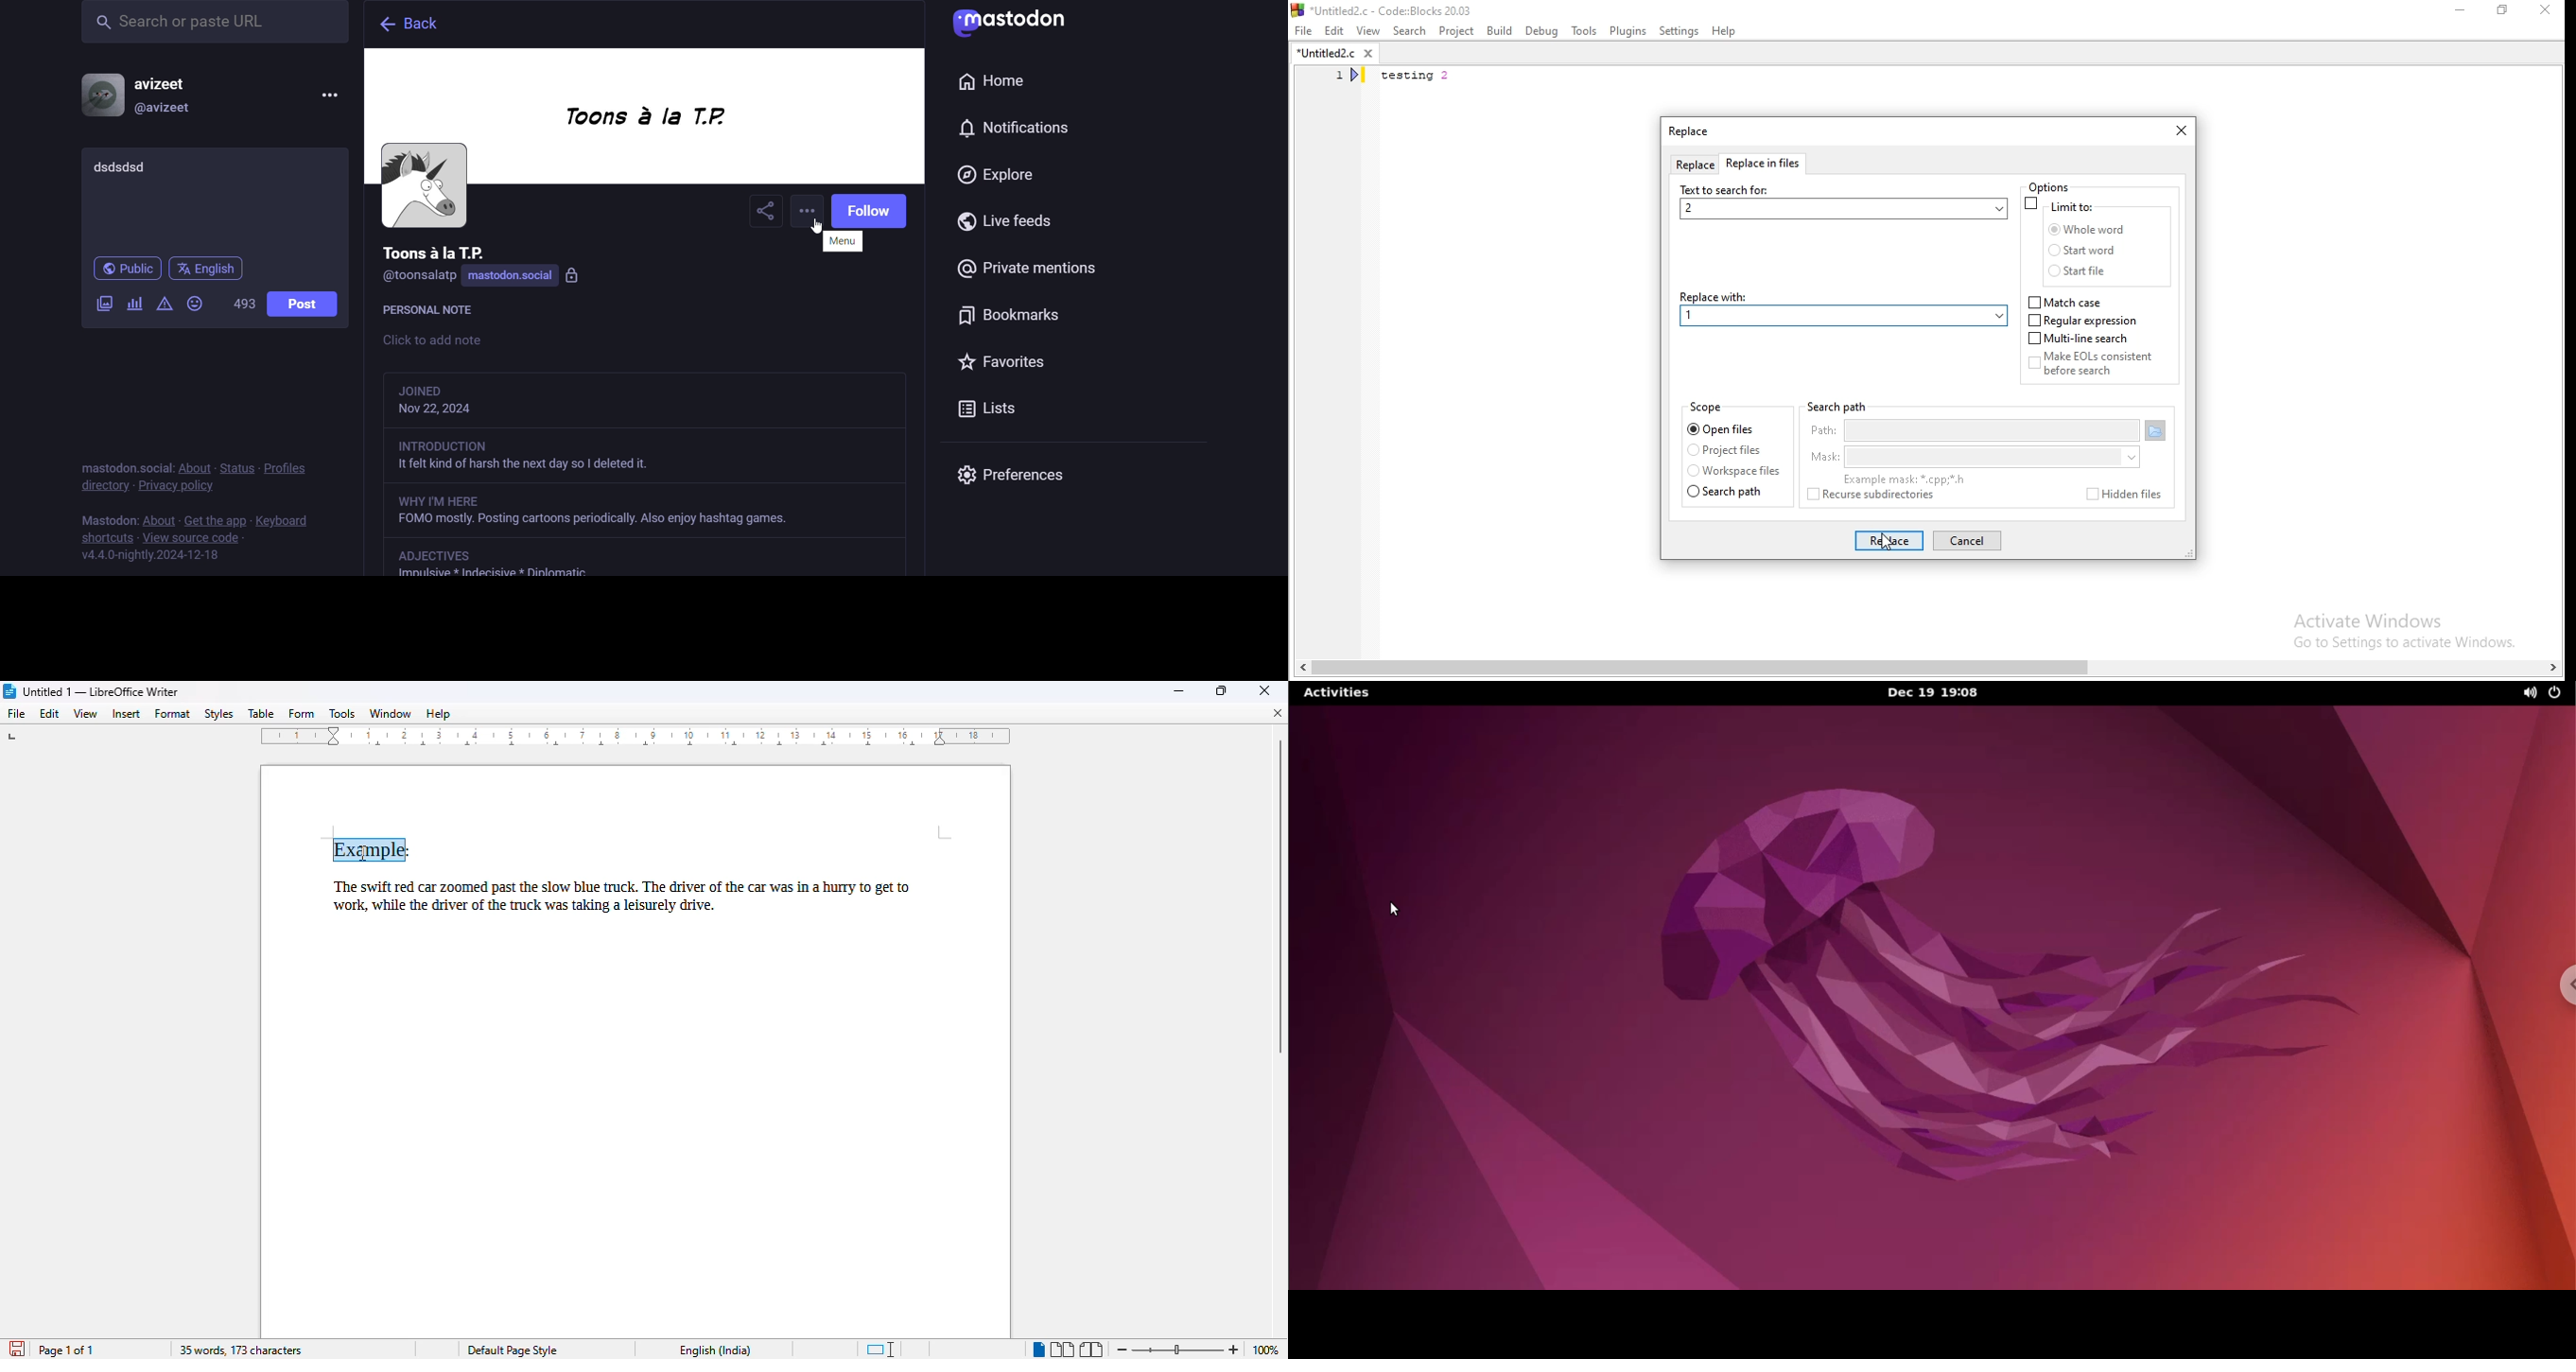 This screenshot has height=1372, width=2576. Describe the element at coordinates (240, 1351) in the screenshot. I see `35 words, 173 characters` at that location.